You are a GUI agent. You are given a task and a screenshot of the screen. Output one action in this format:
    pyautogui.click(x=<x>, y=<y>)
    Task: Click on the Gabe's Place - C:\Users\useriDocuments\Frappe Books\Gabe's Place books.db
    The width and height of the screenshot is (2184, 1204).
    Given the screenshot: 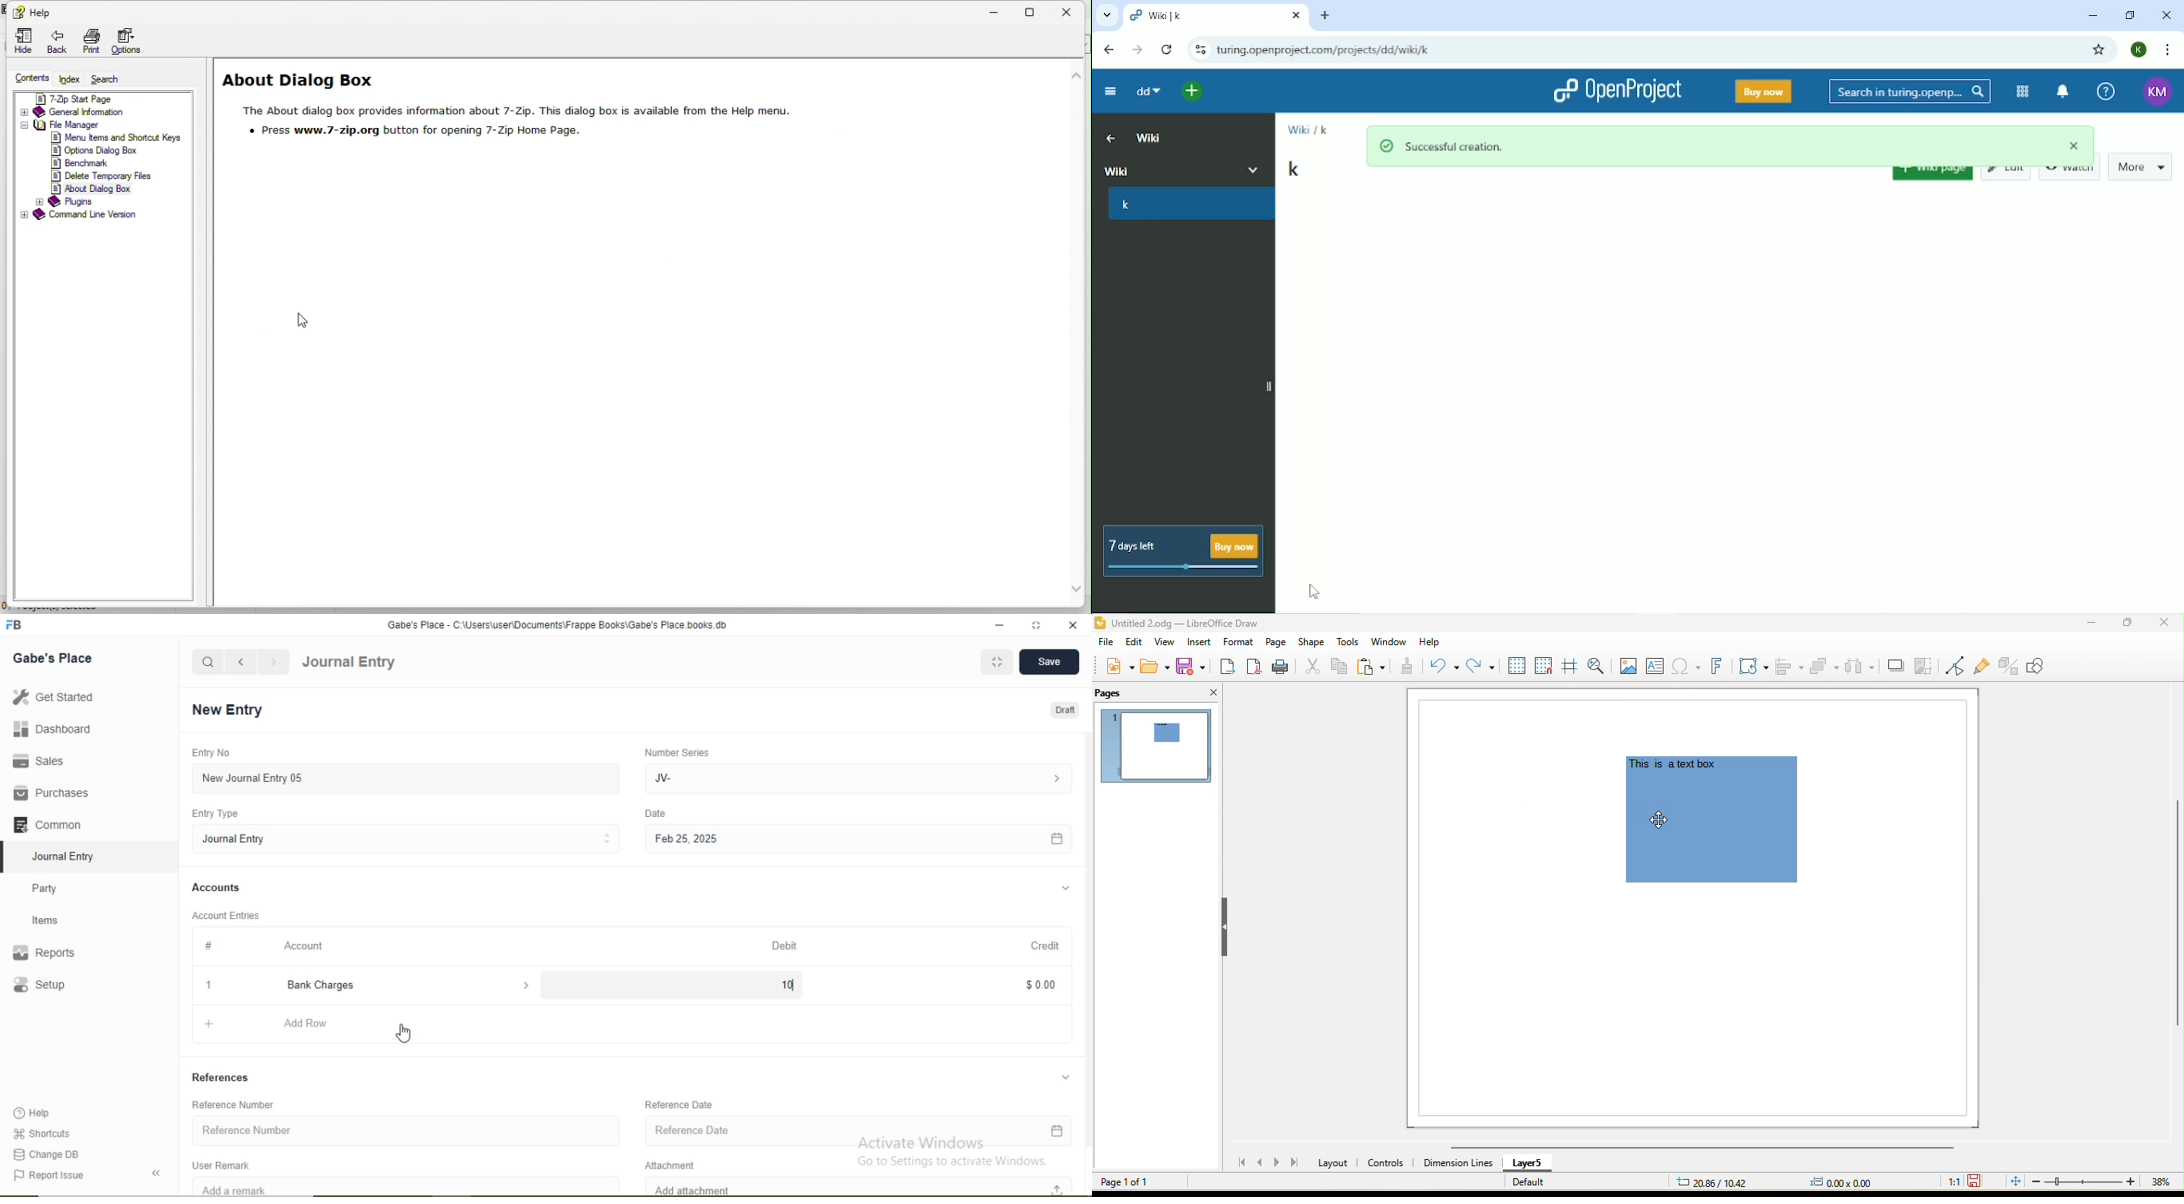 What is the action you would take?
    pyautogui.click(x=559, y=624)
    